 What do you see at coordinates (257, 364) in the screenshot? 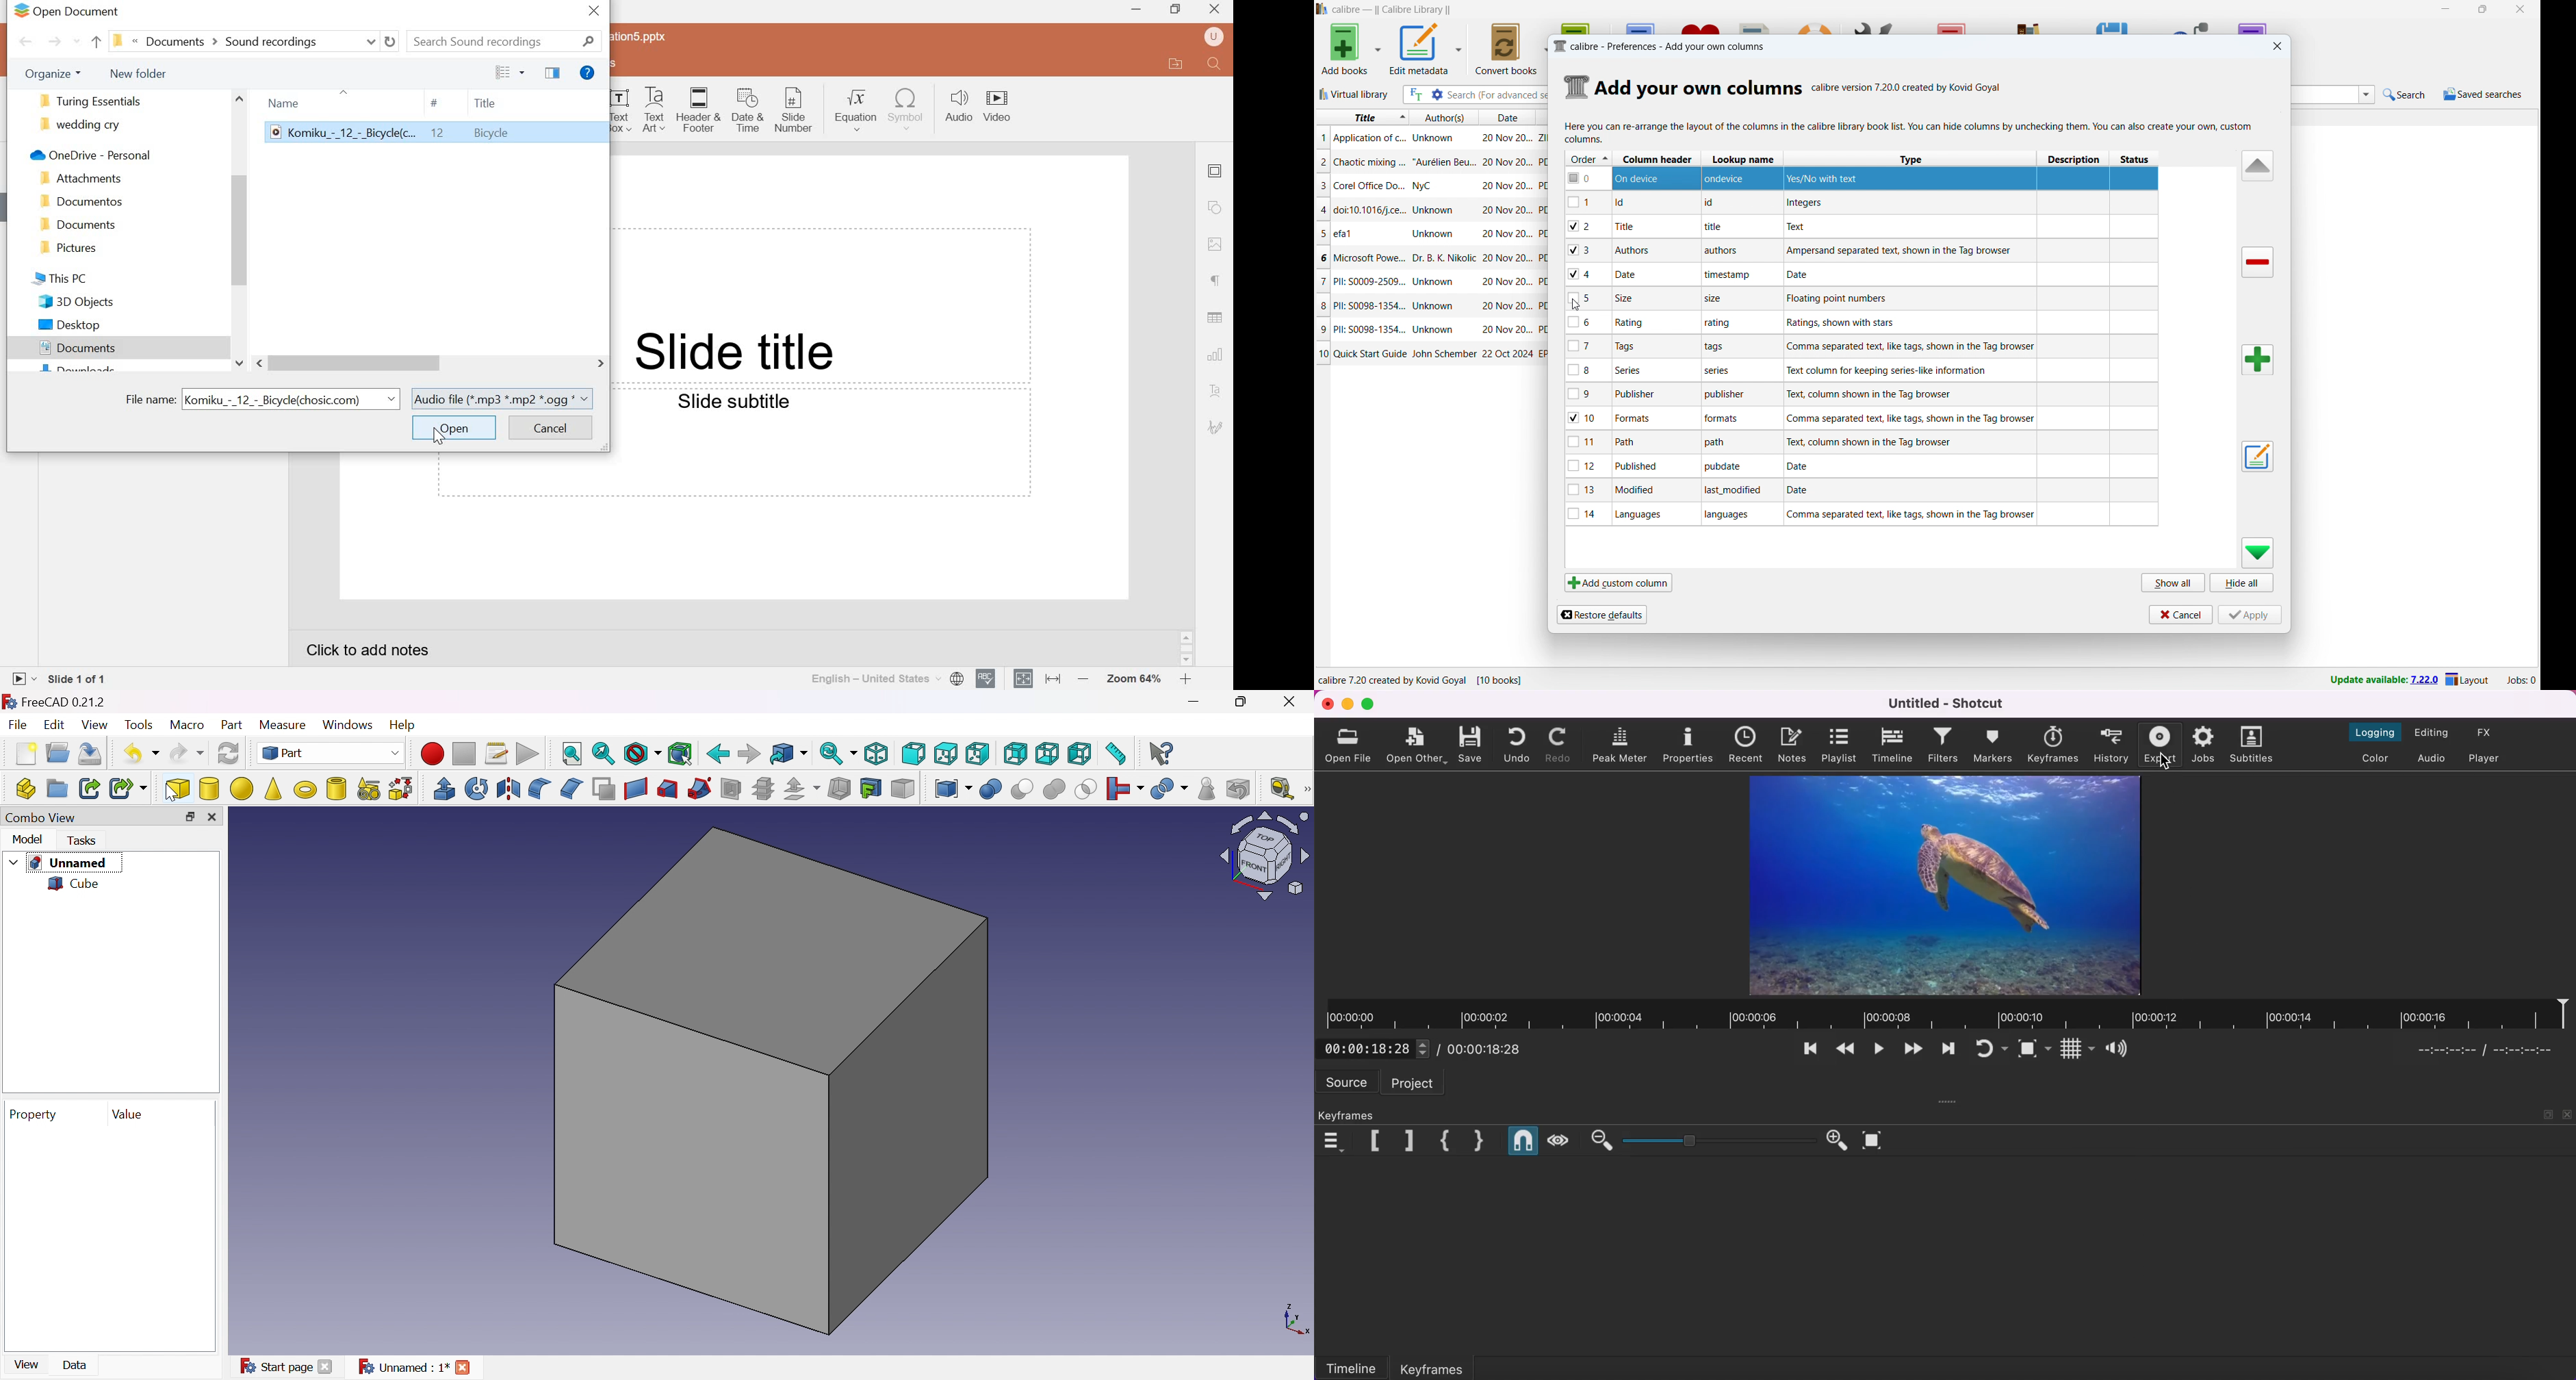
I see `scroll left` at bounding box center [257, 364].